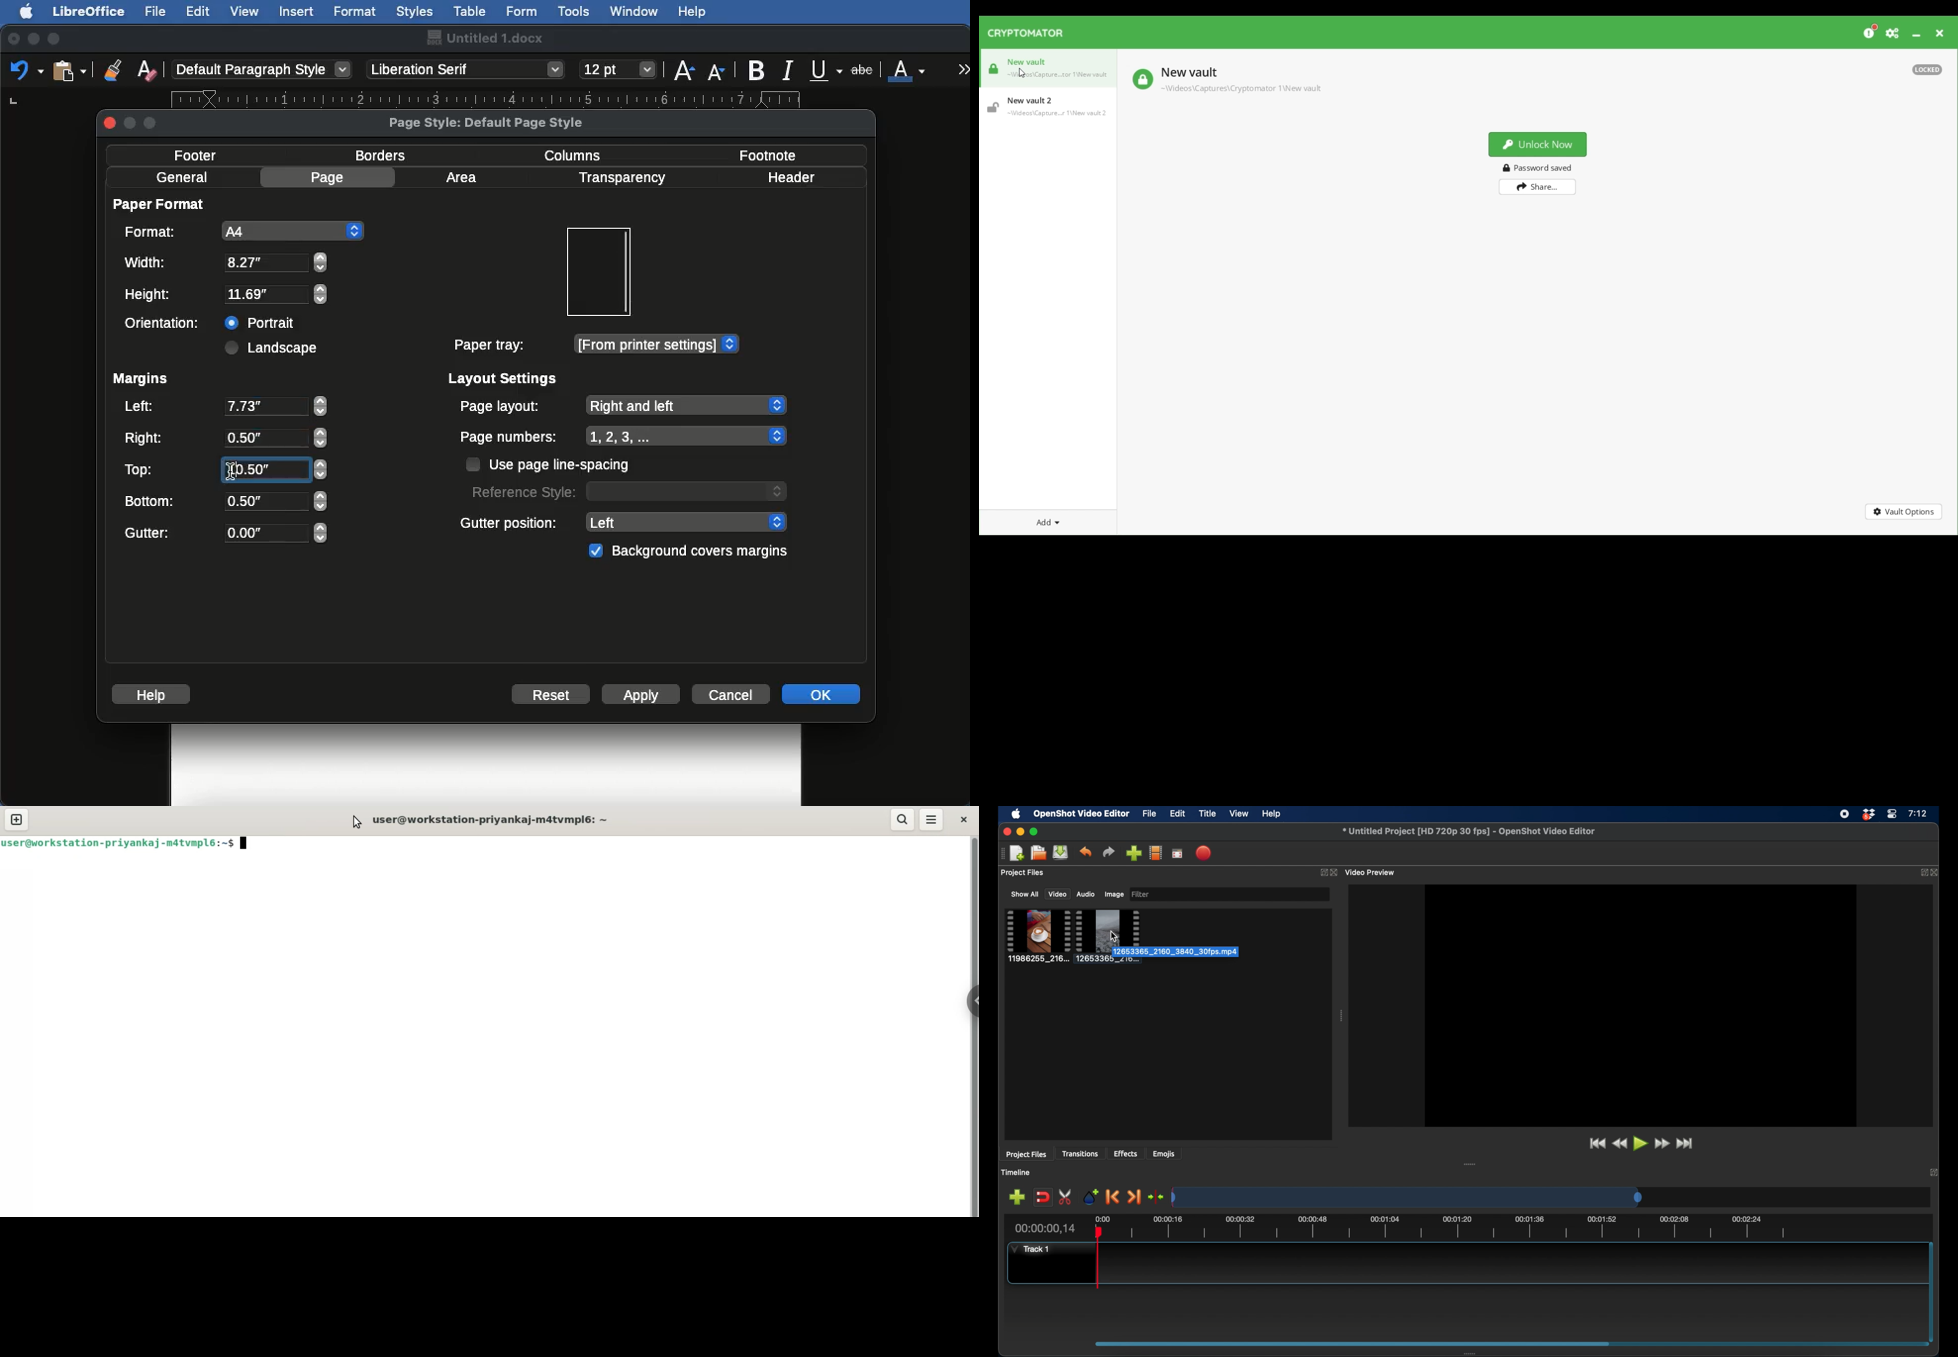  I want to click on clip, so click(1109, 936).